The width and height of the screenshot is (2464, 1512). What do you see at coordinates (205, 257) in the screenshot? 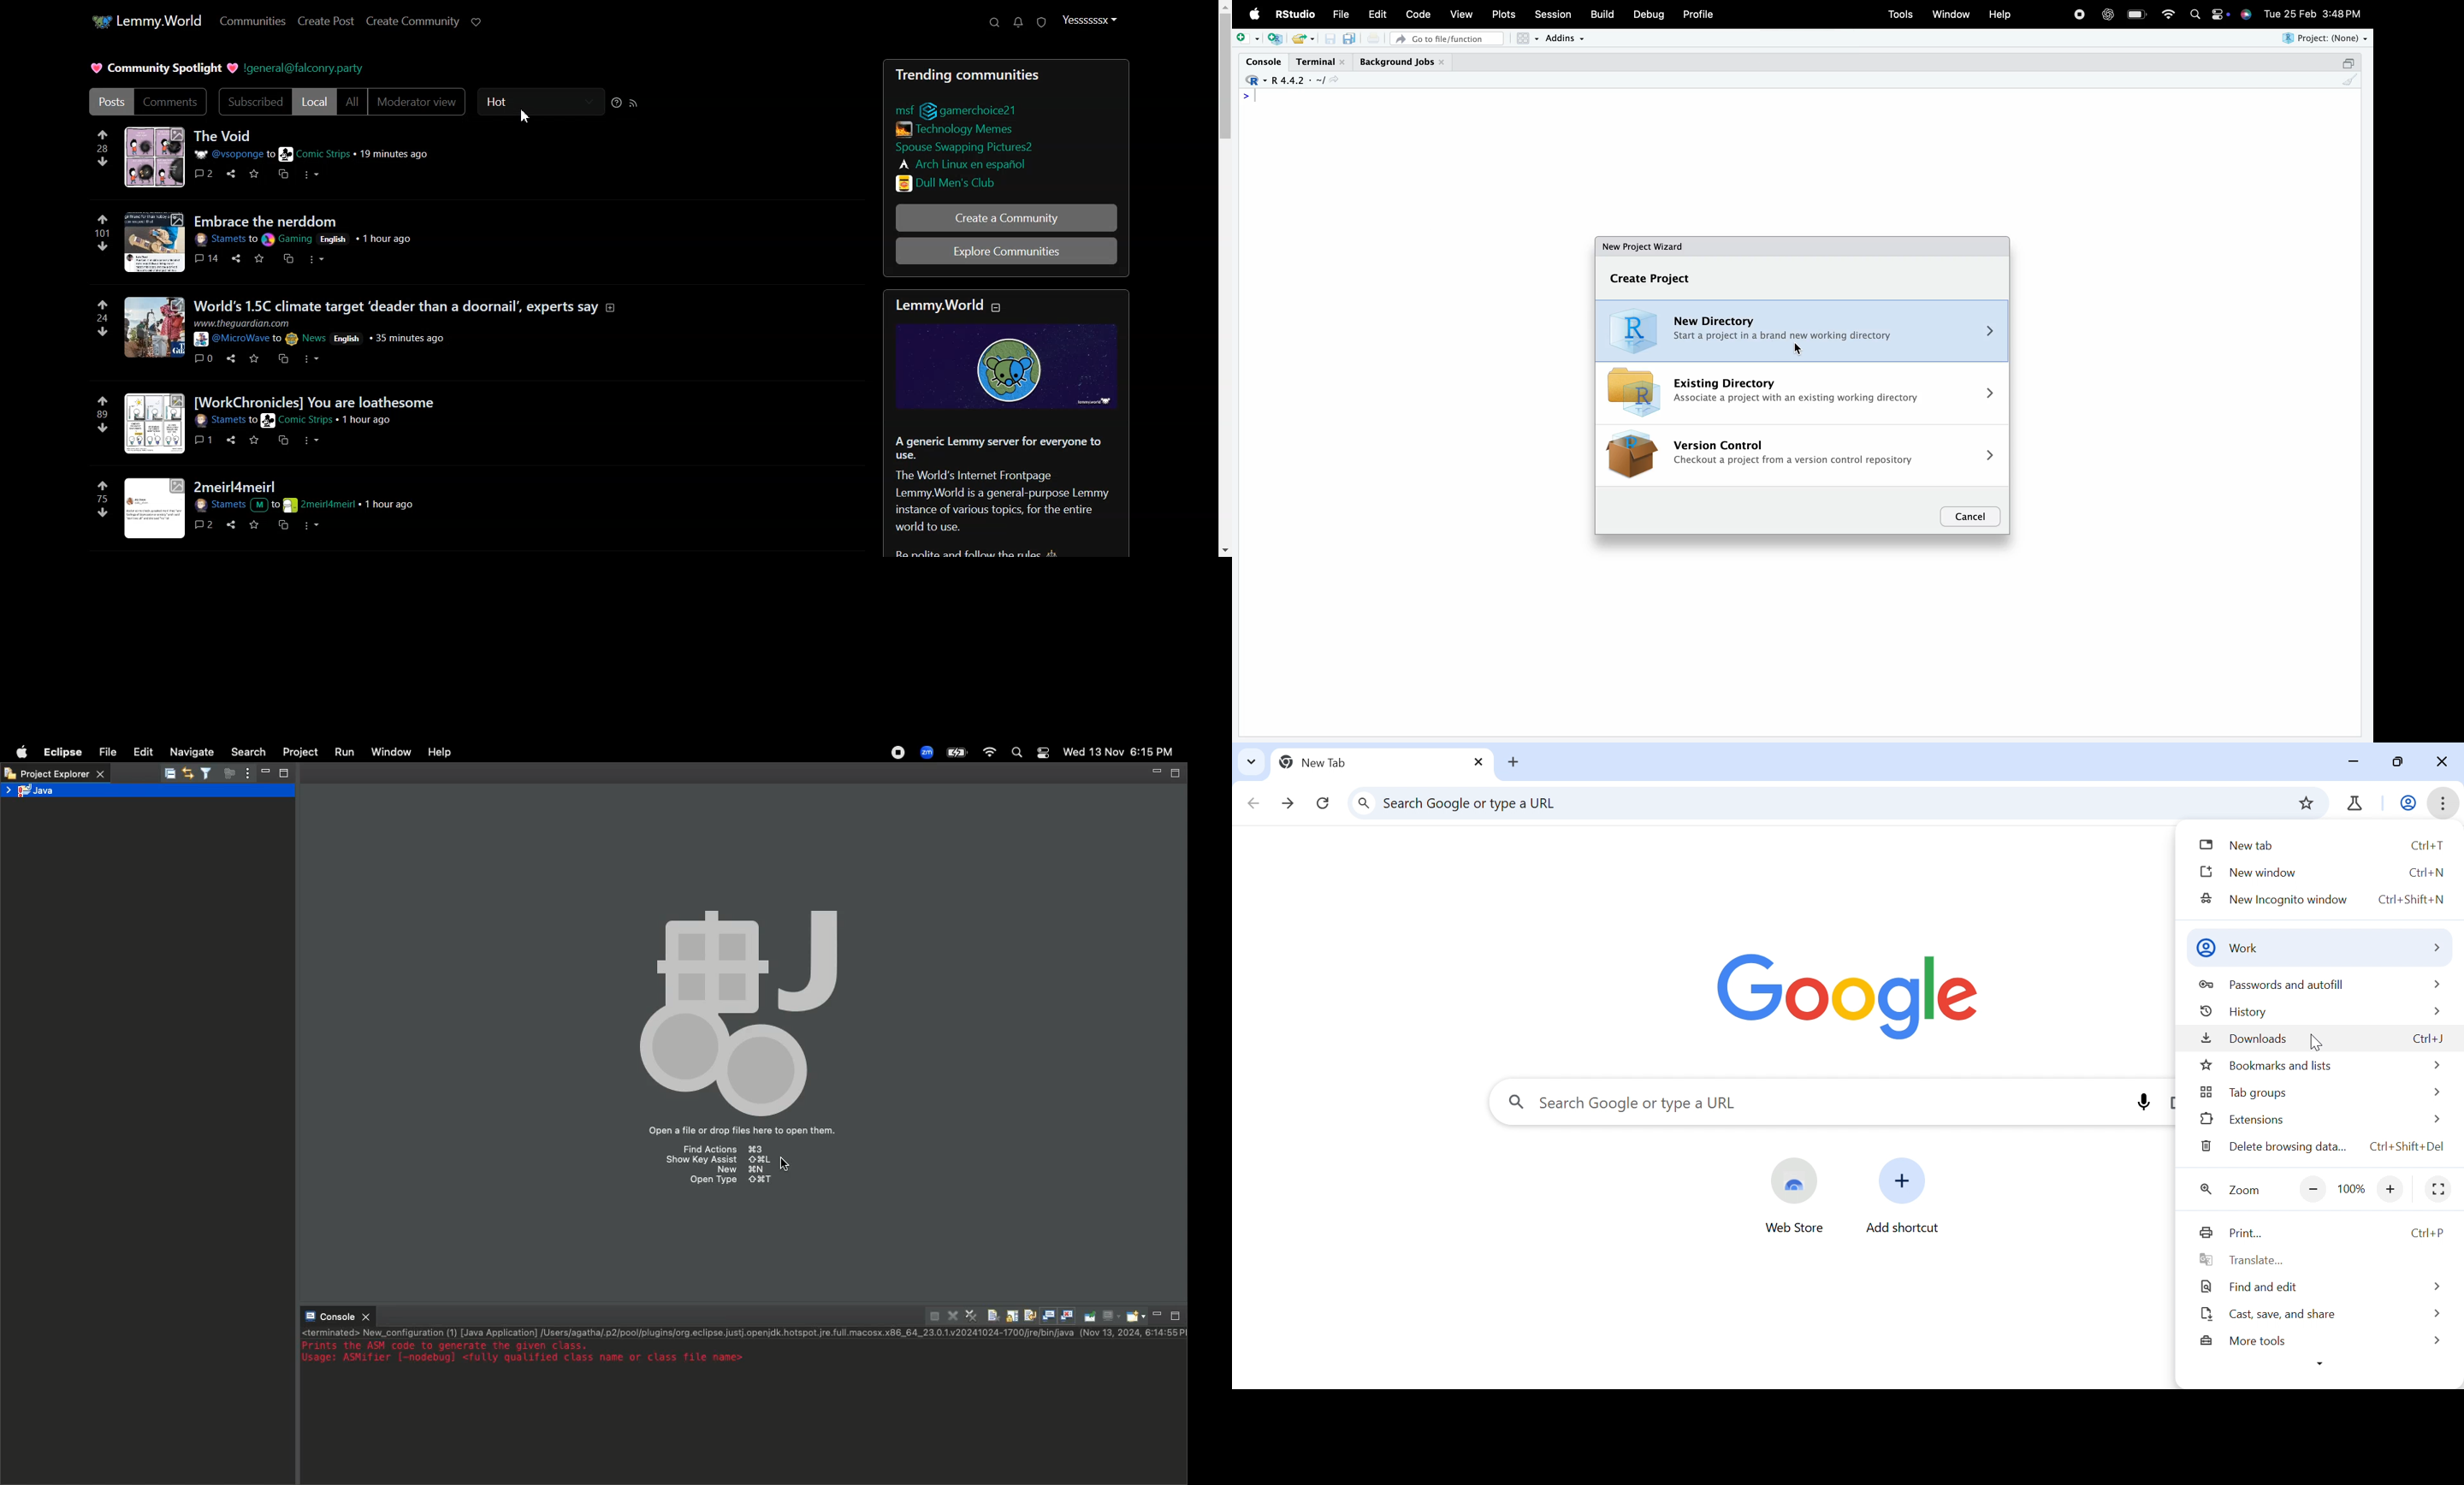
I see `comments` at bounding box center [205, 257].